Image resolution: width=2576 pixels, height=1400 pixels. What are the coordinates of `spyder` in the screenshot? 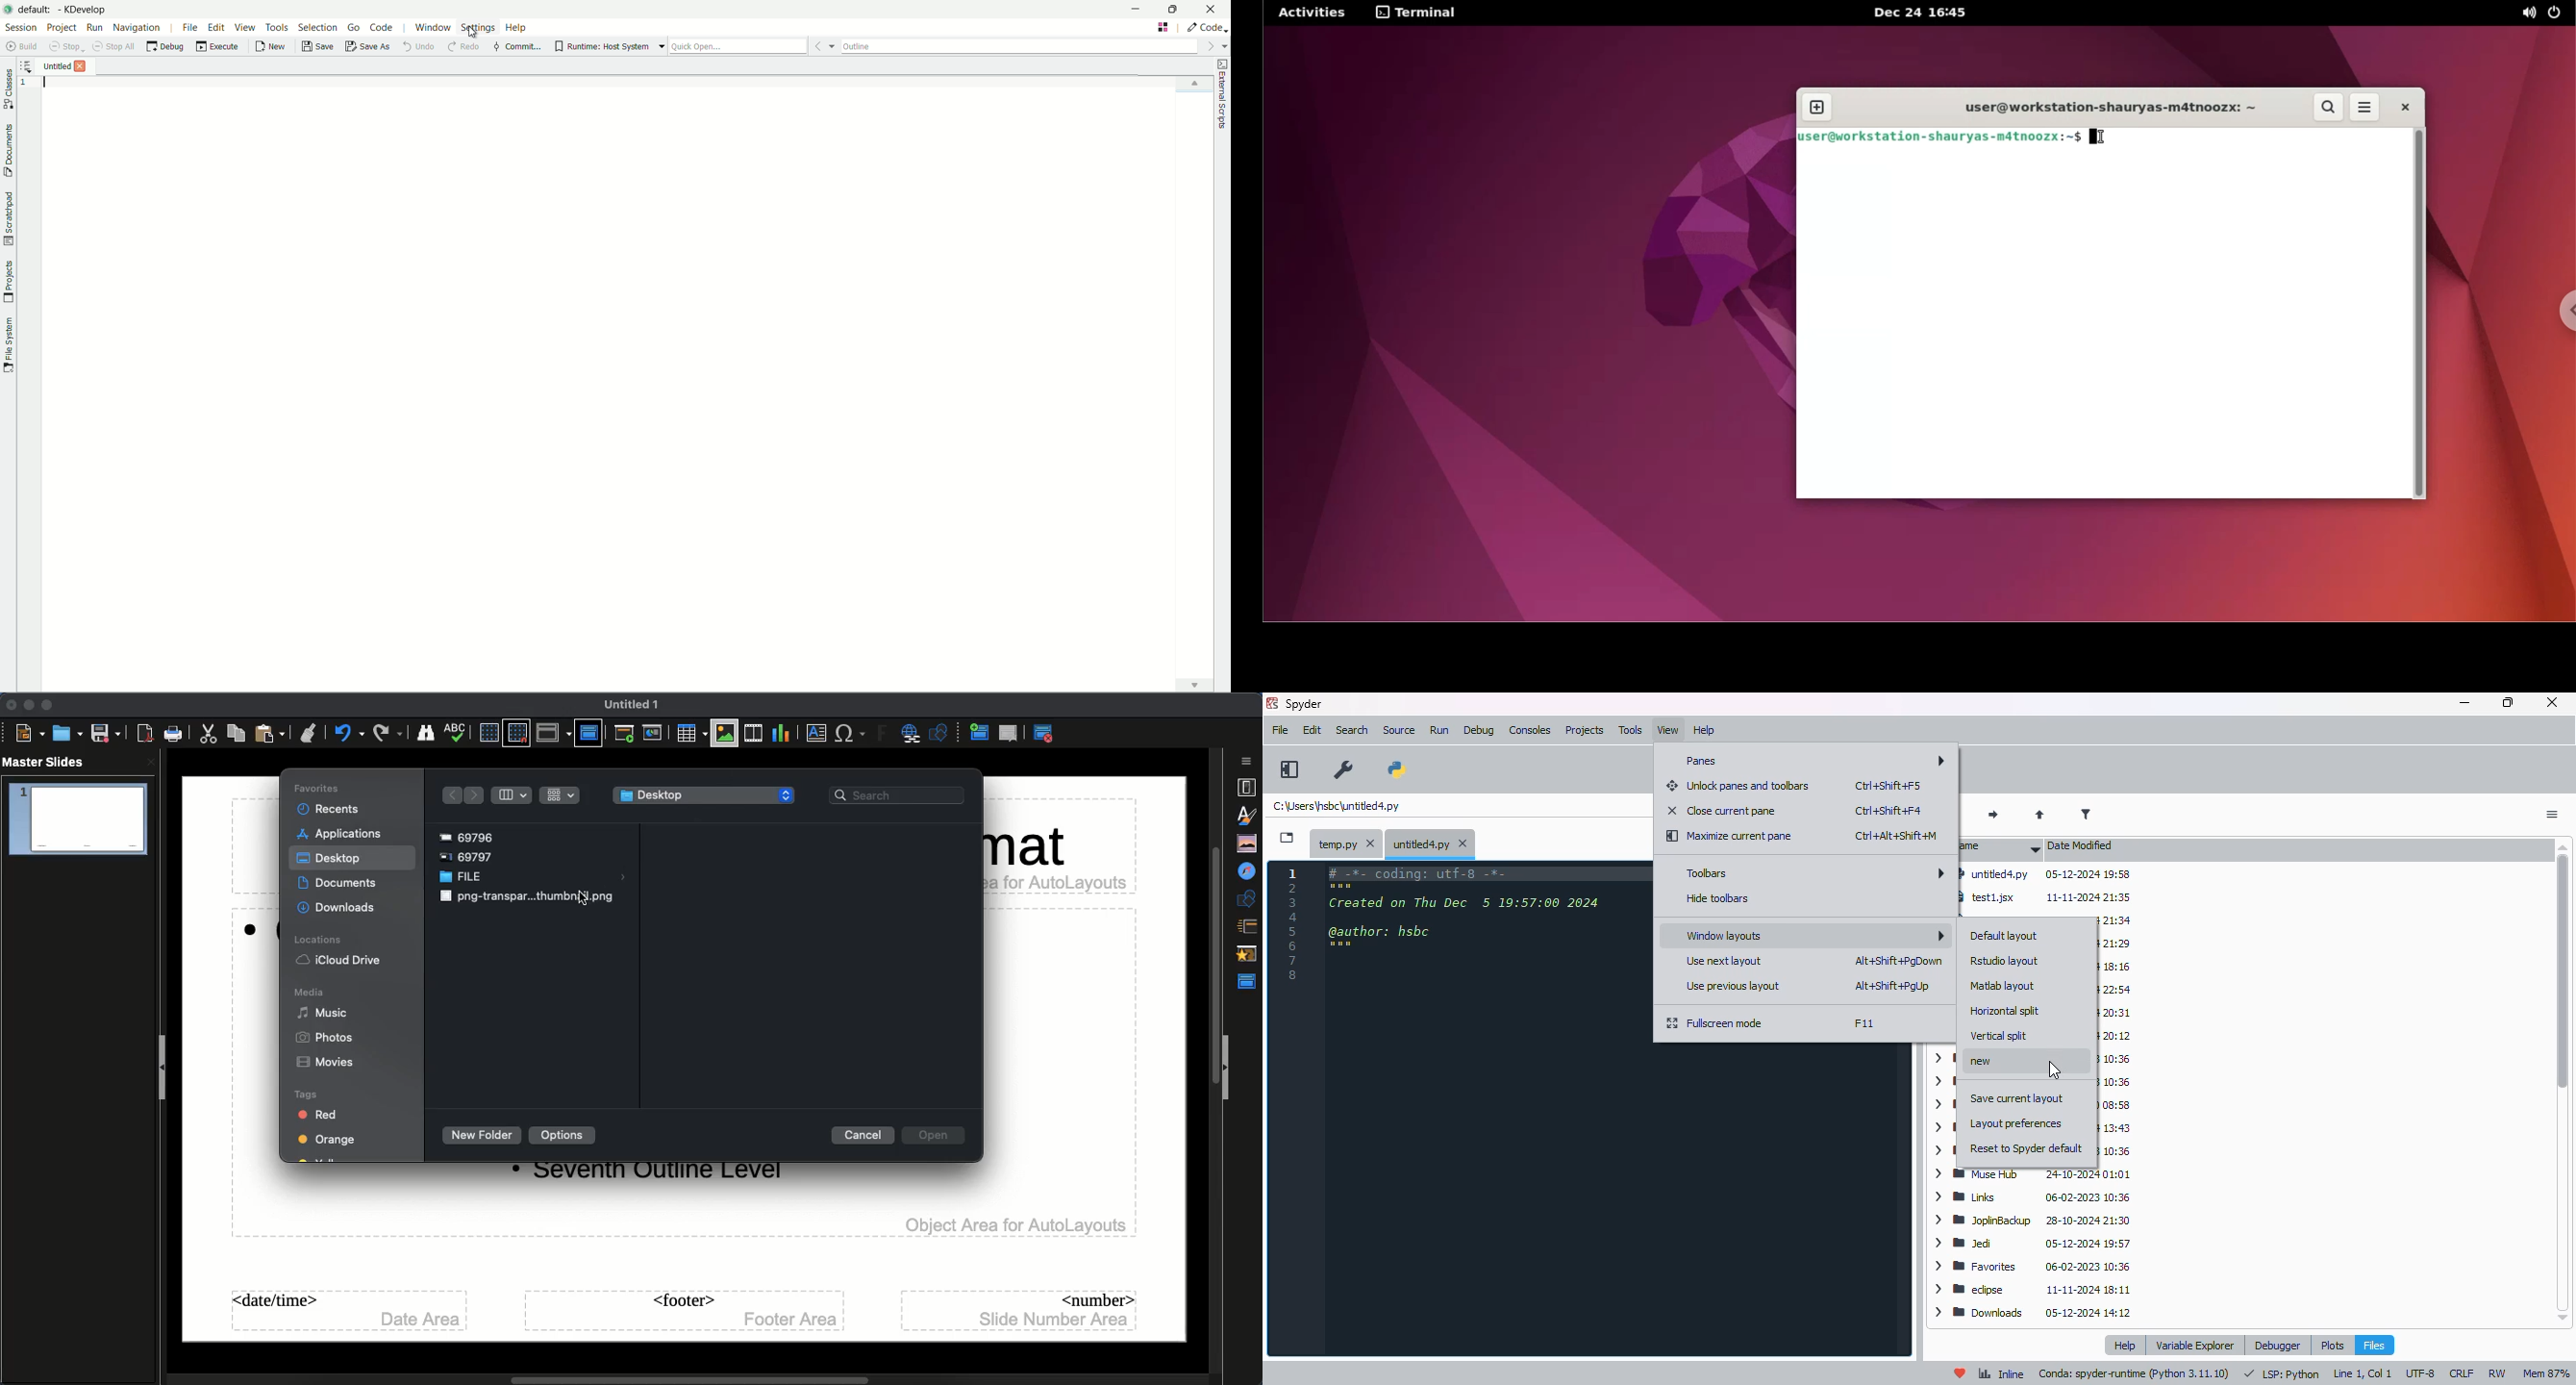 It's located at (1305, 703).